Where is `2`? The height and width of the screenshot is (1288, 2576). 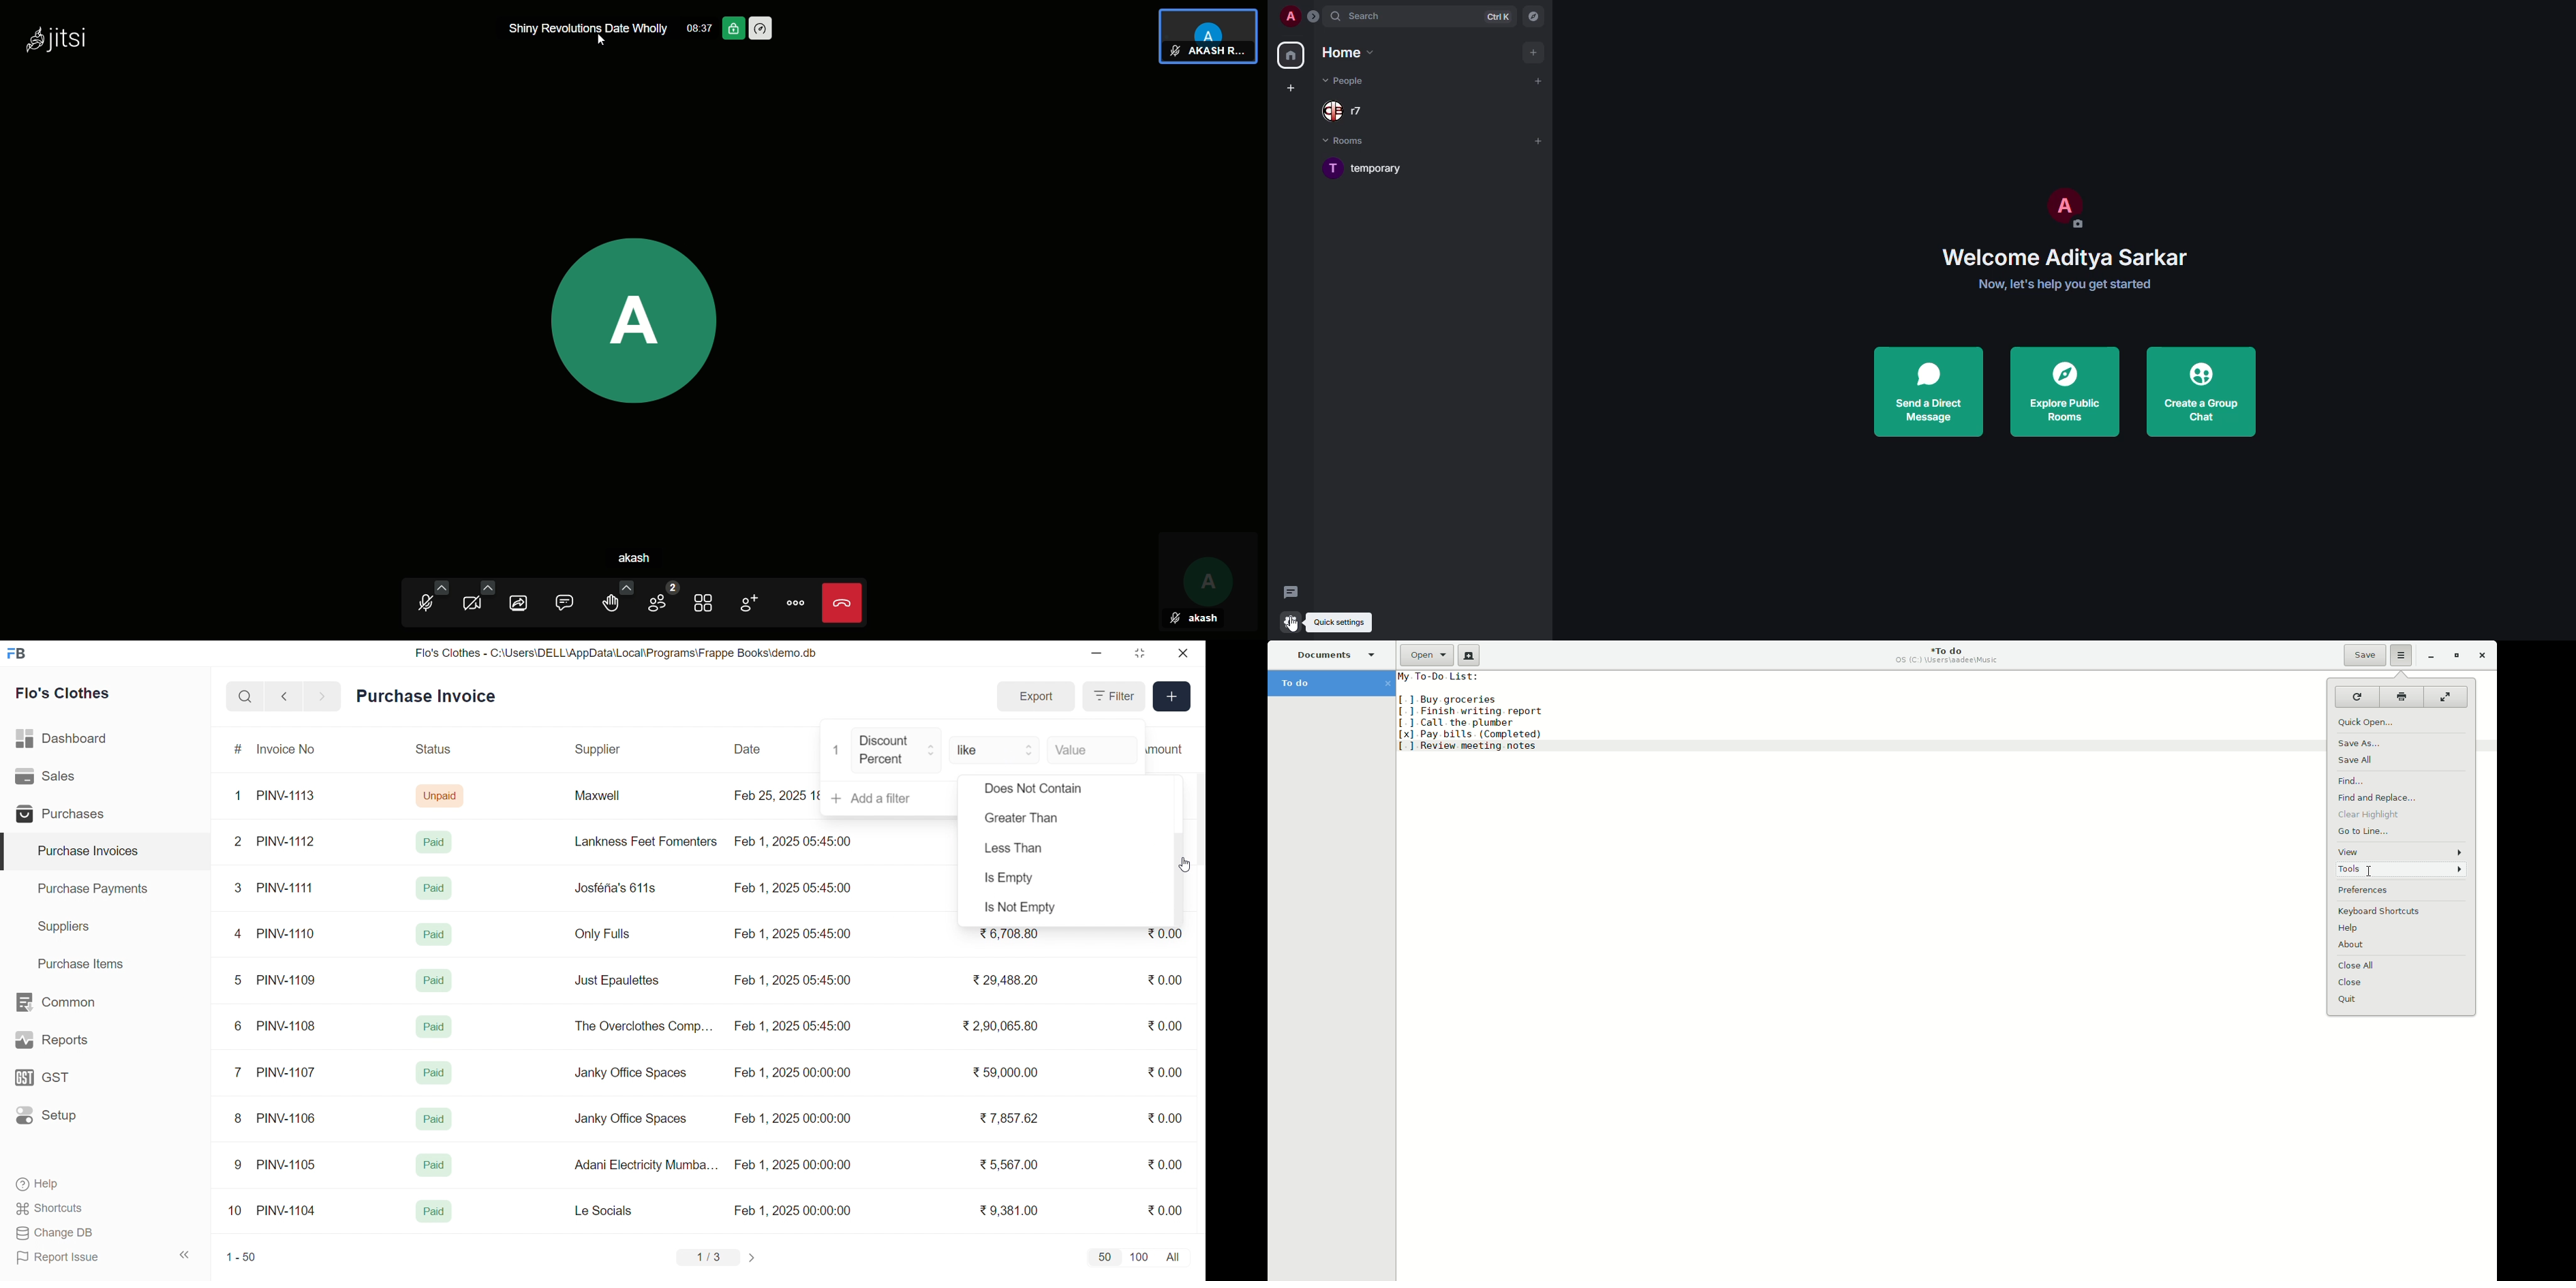
2 is located at coordinates (240, 843).